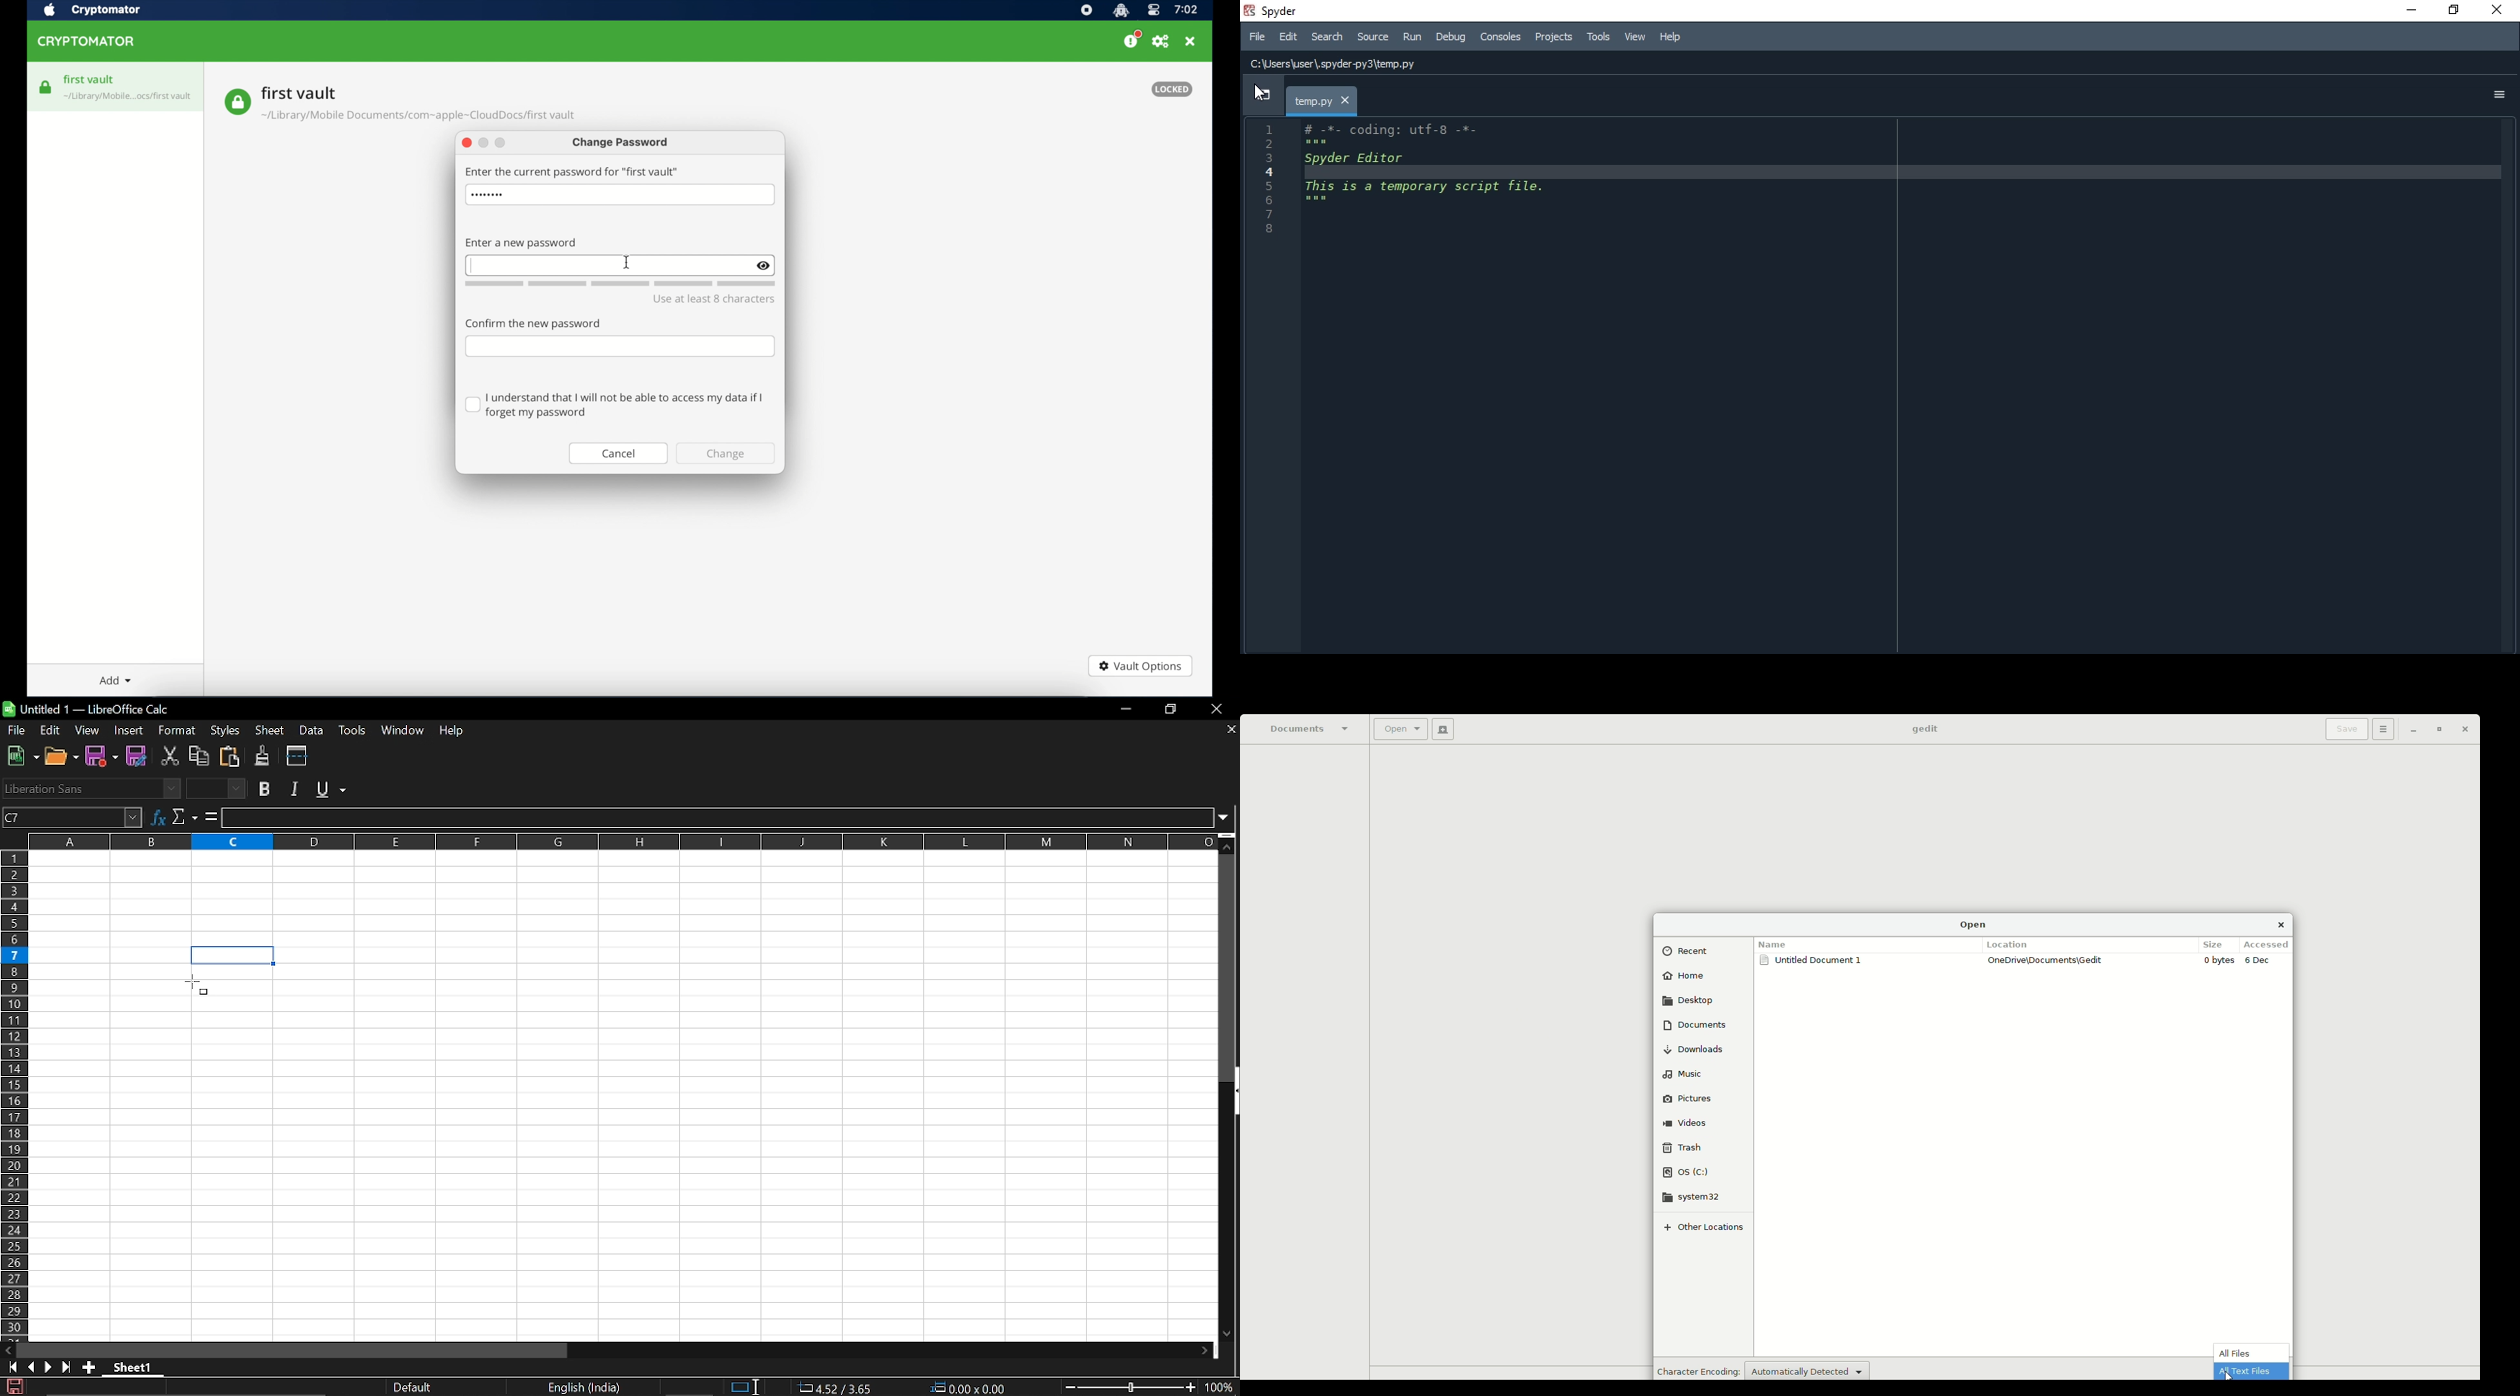 The height and width of the screenshot is (1400, 2520). Describe the element at coordinates (1695, 1024) in the screenshot. I see `Documents` at that location.